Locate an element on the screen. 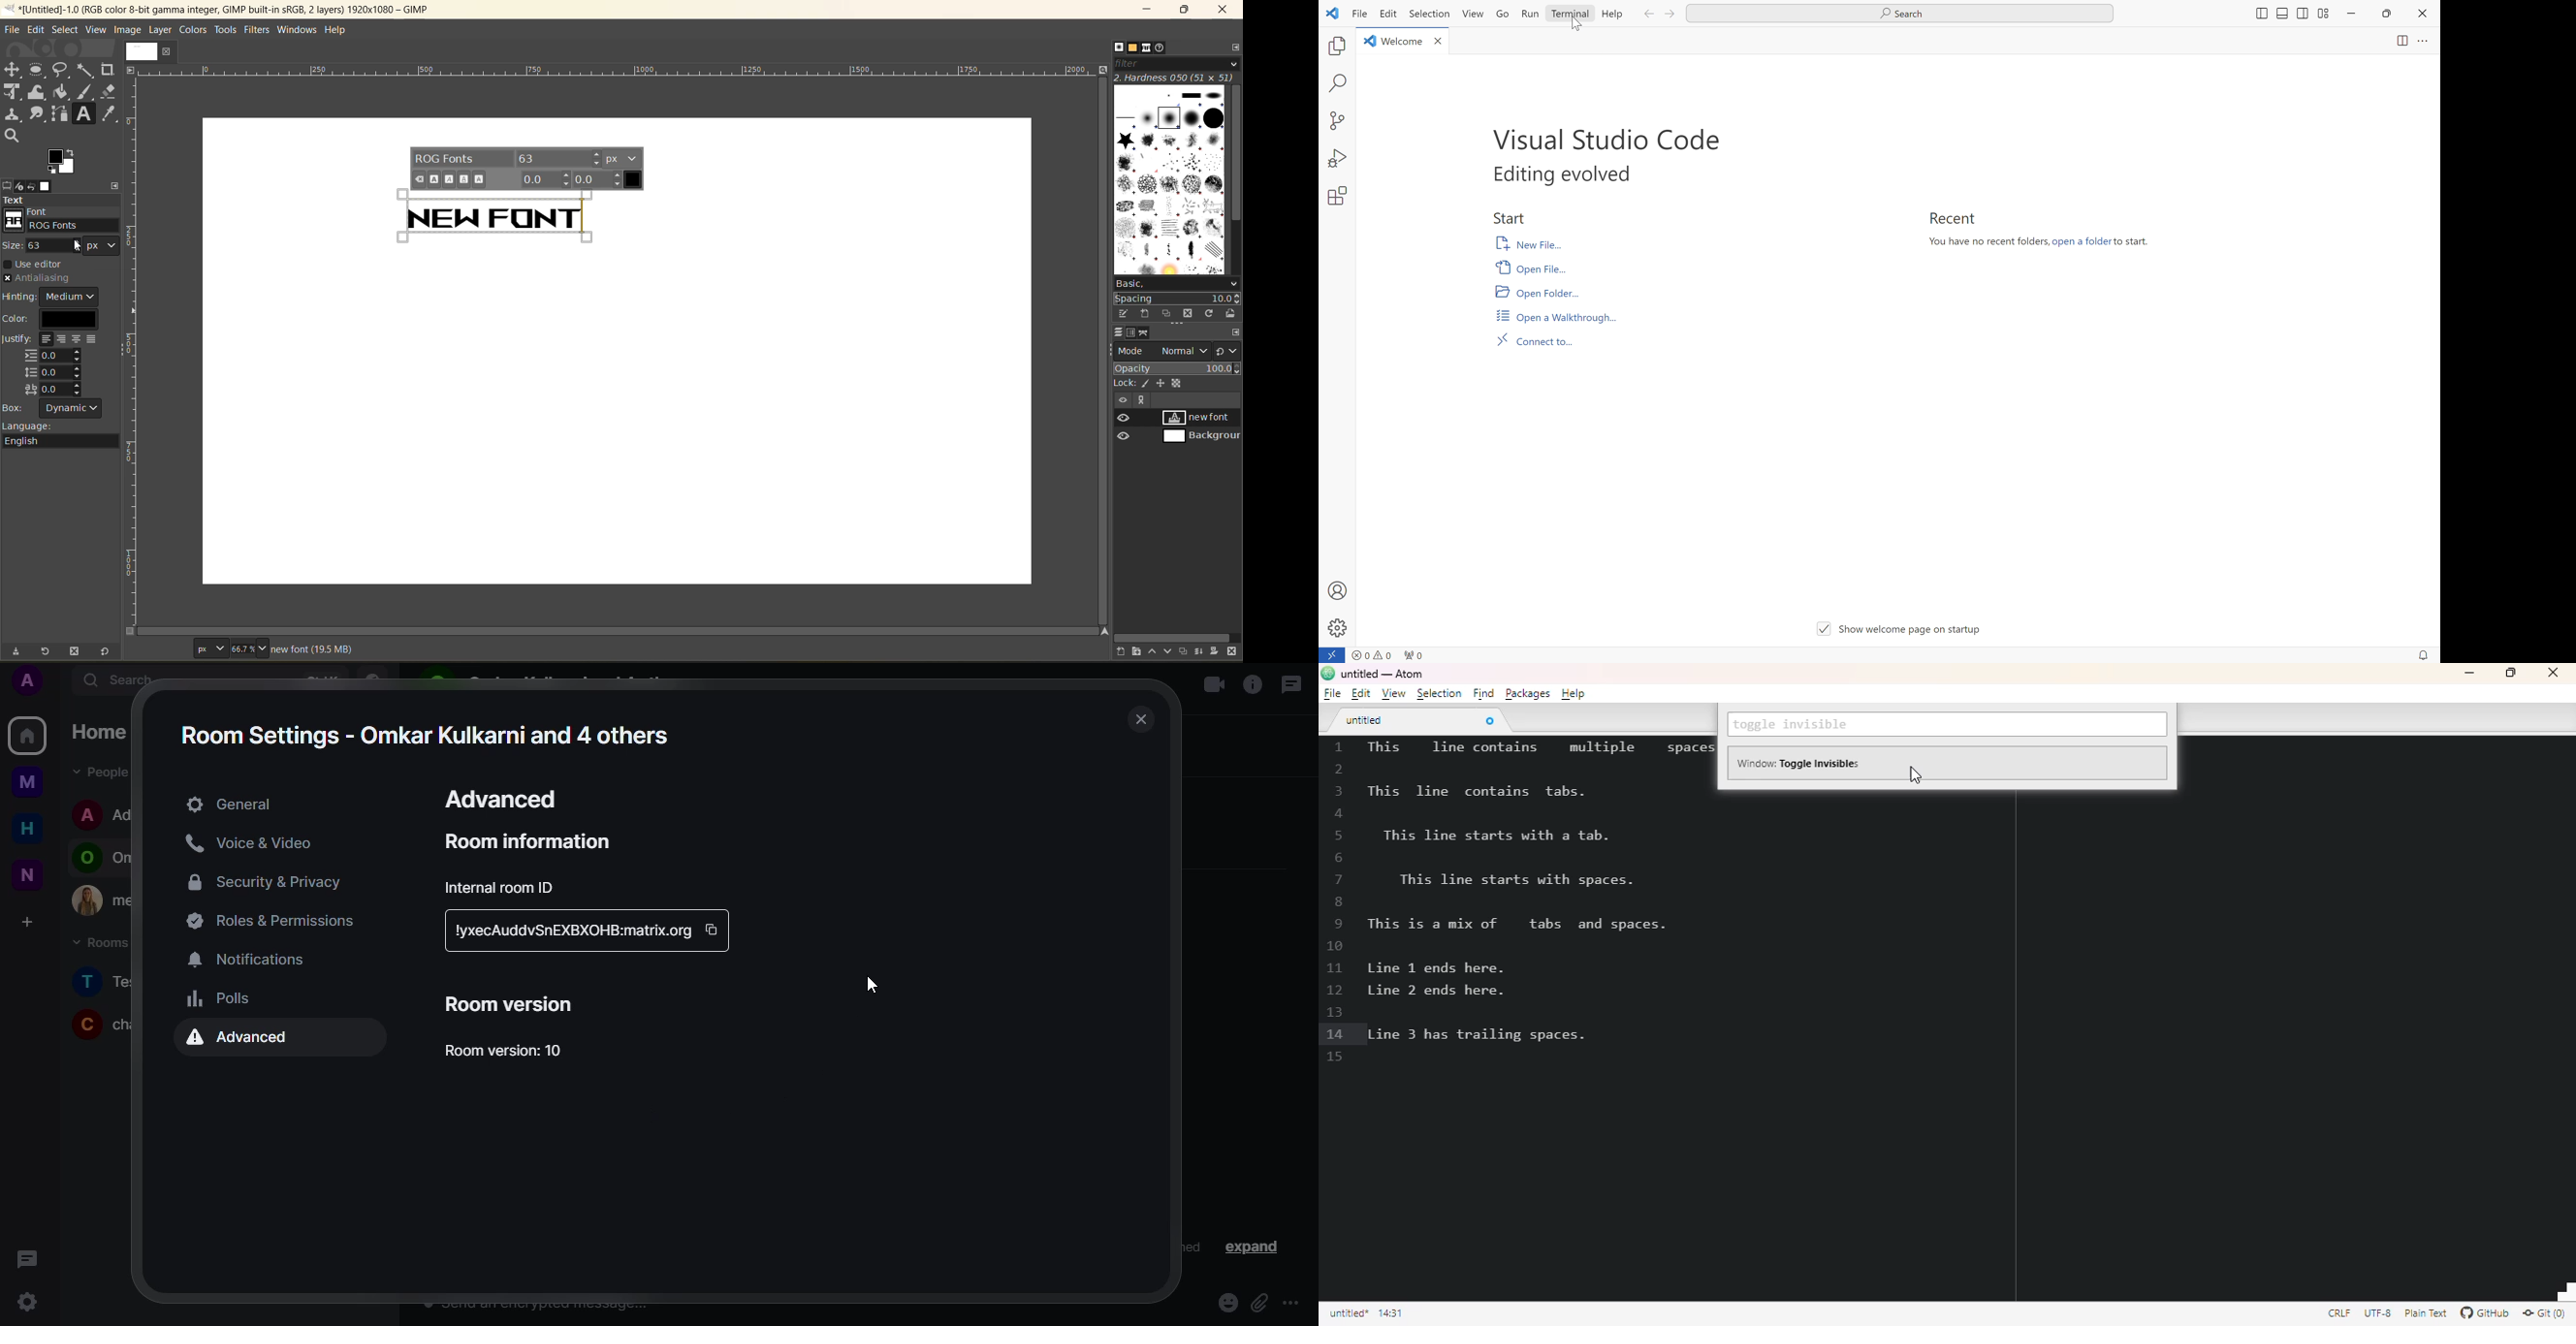  advanced is located at coordinates (505, 795).